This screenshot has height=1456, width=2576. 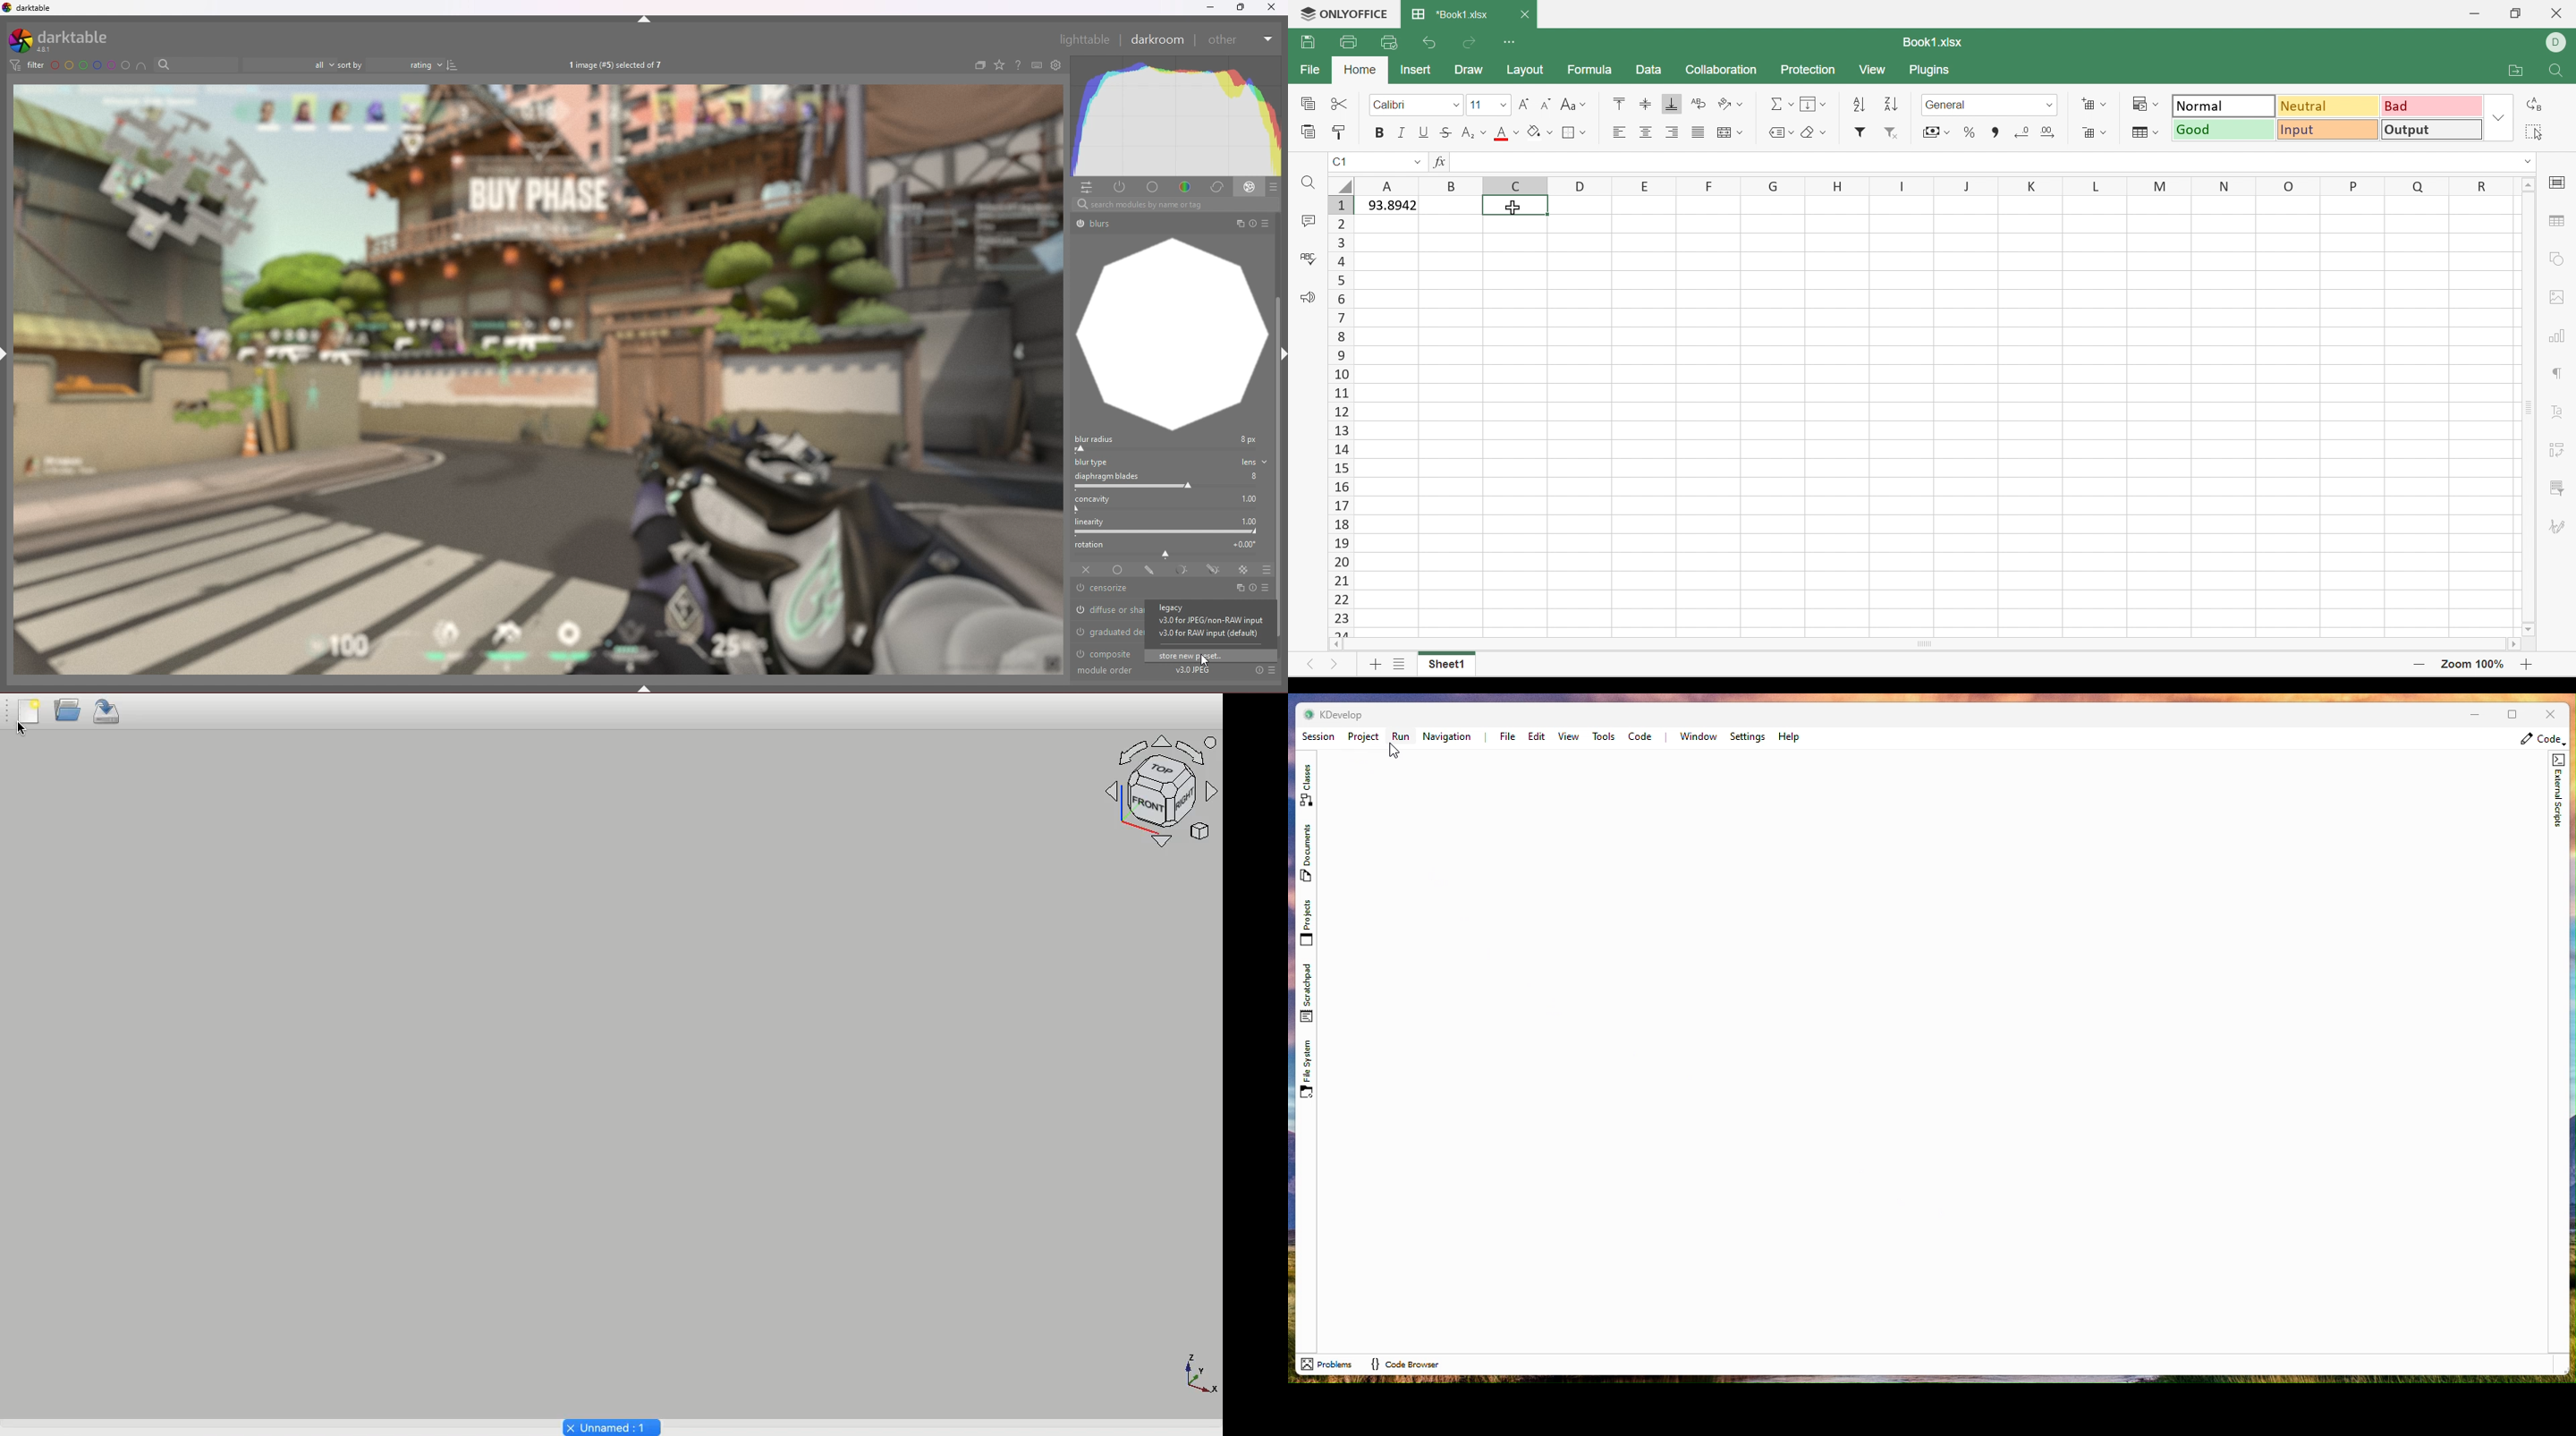 I want to click on Find, so click(x=2551, y=71).